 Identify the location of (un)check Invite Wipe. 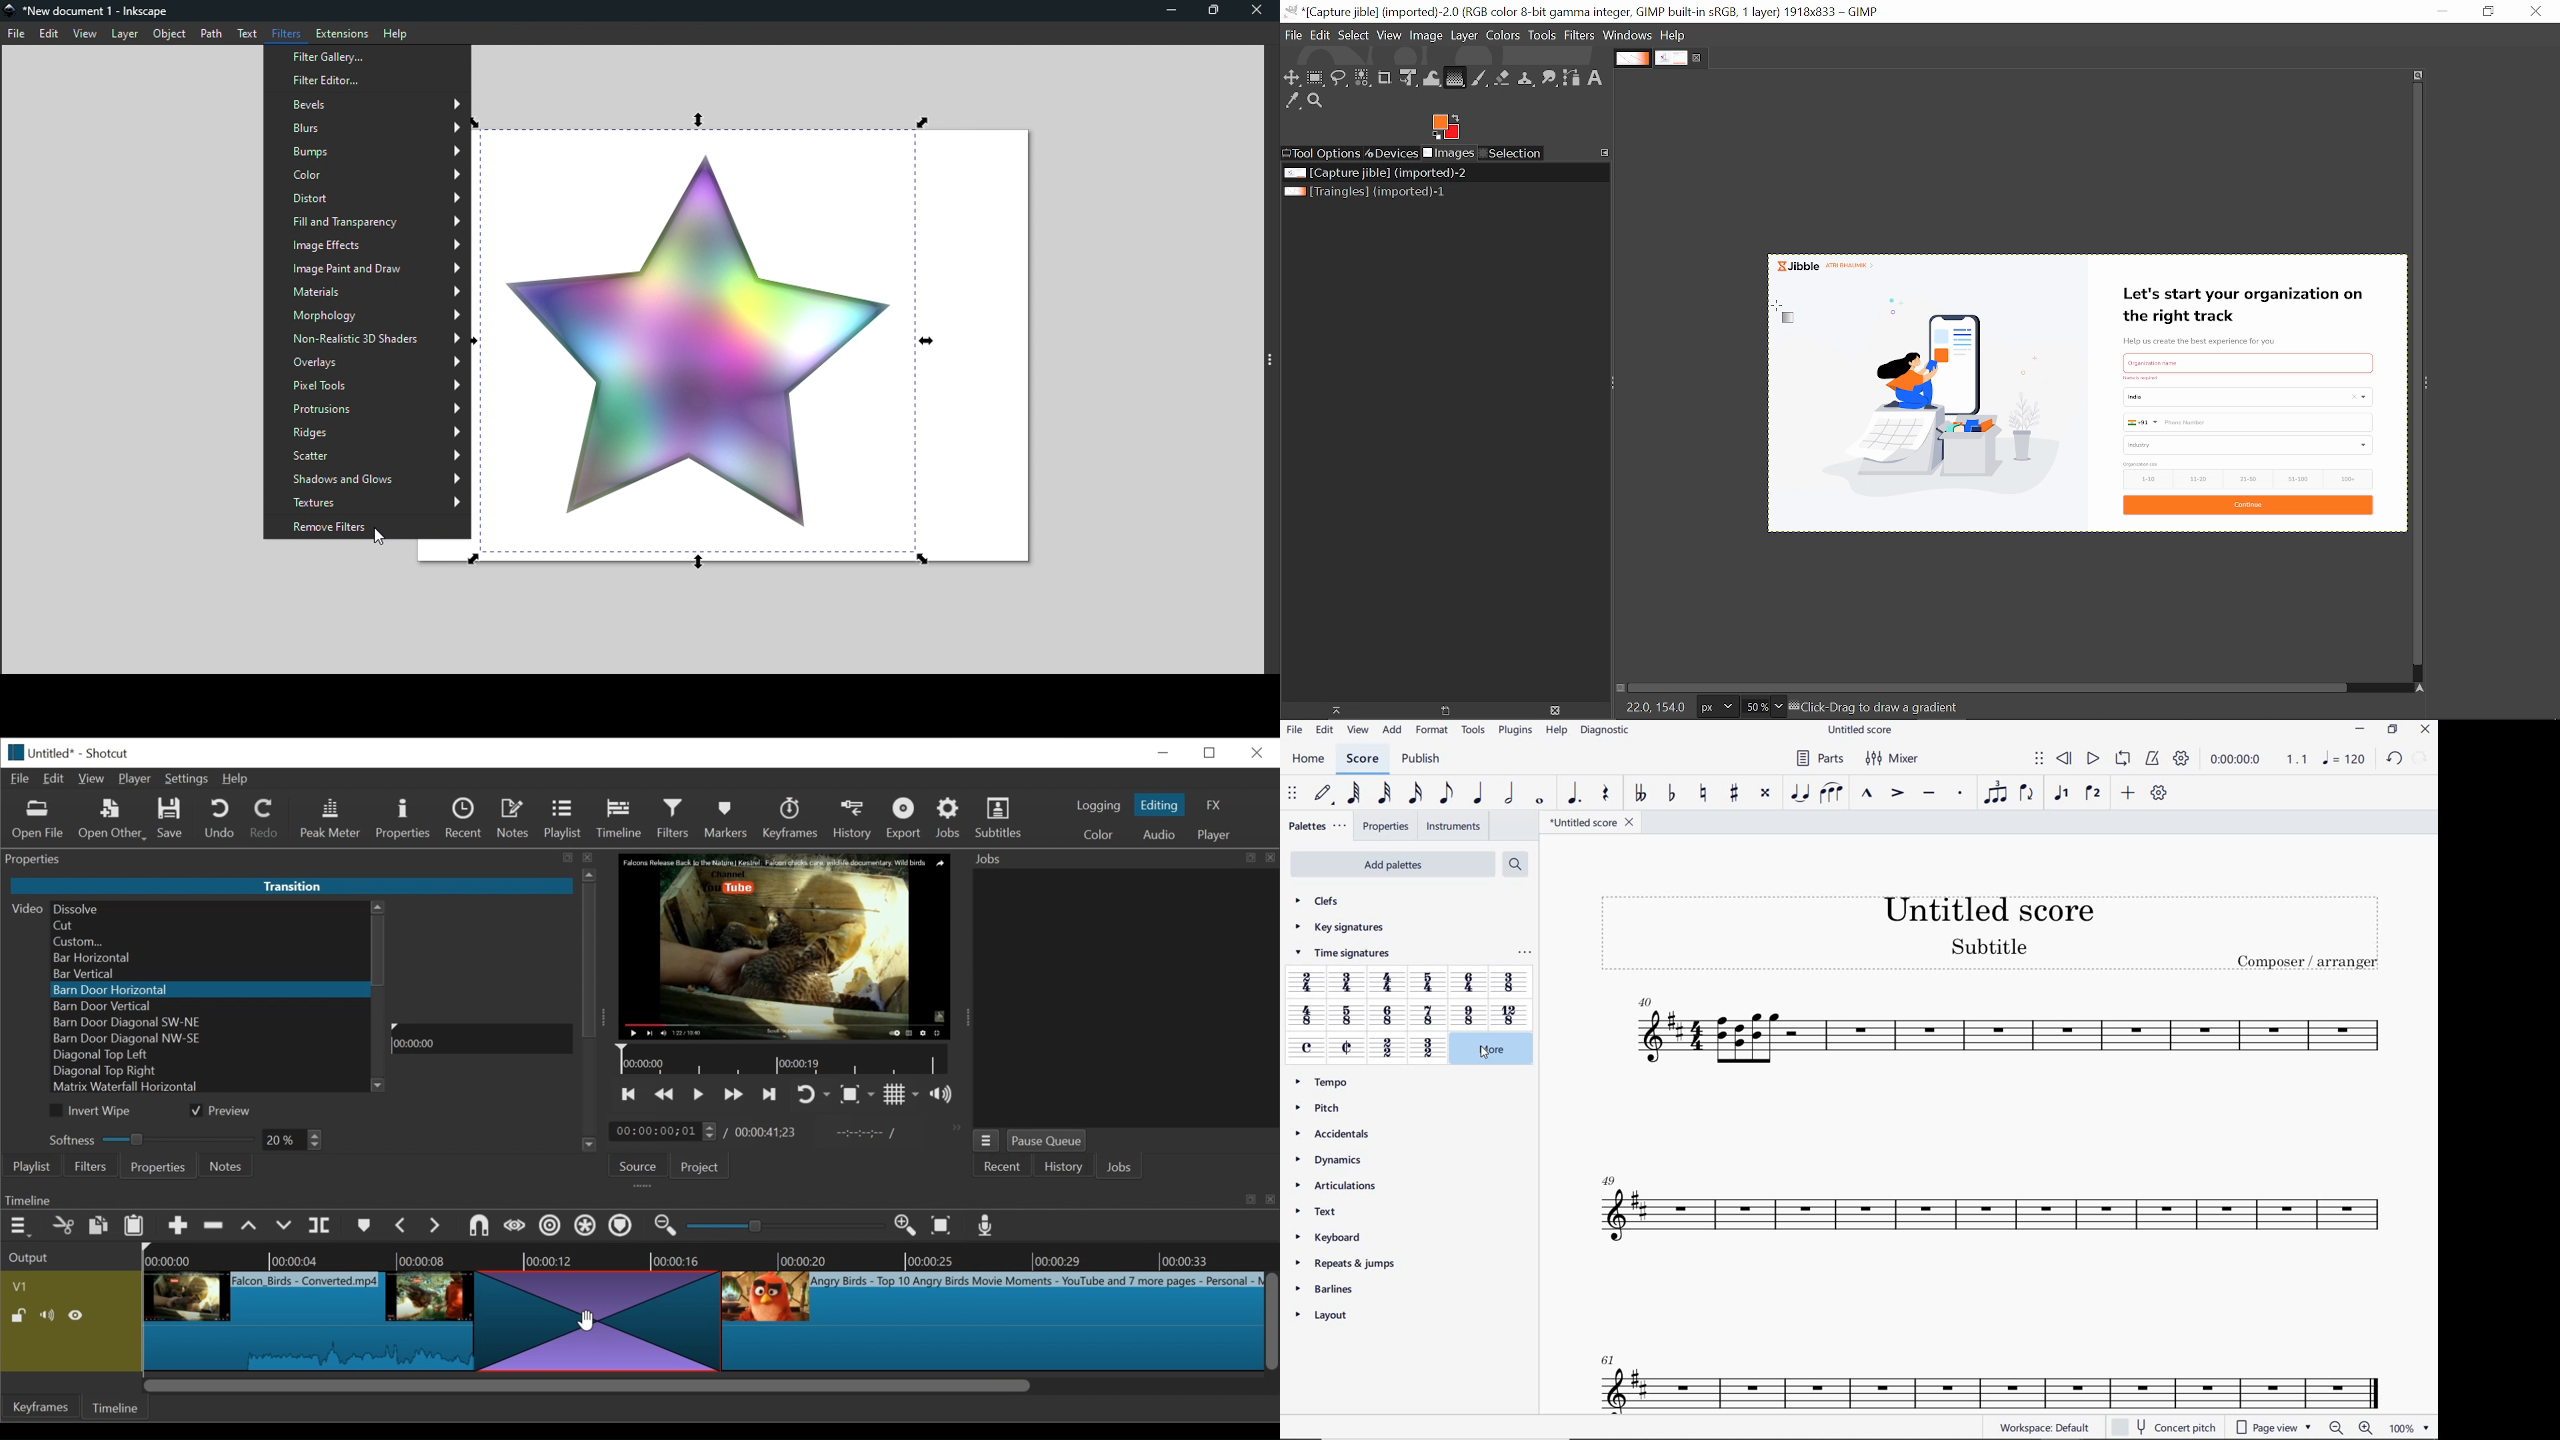
(95, 1111).